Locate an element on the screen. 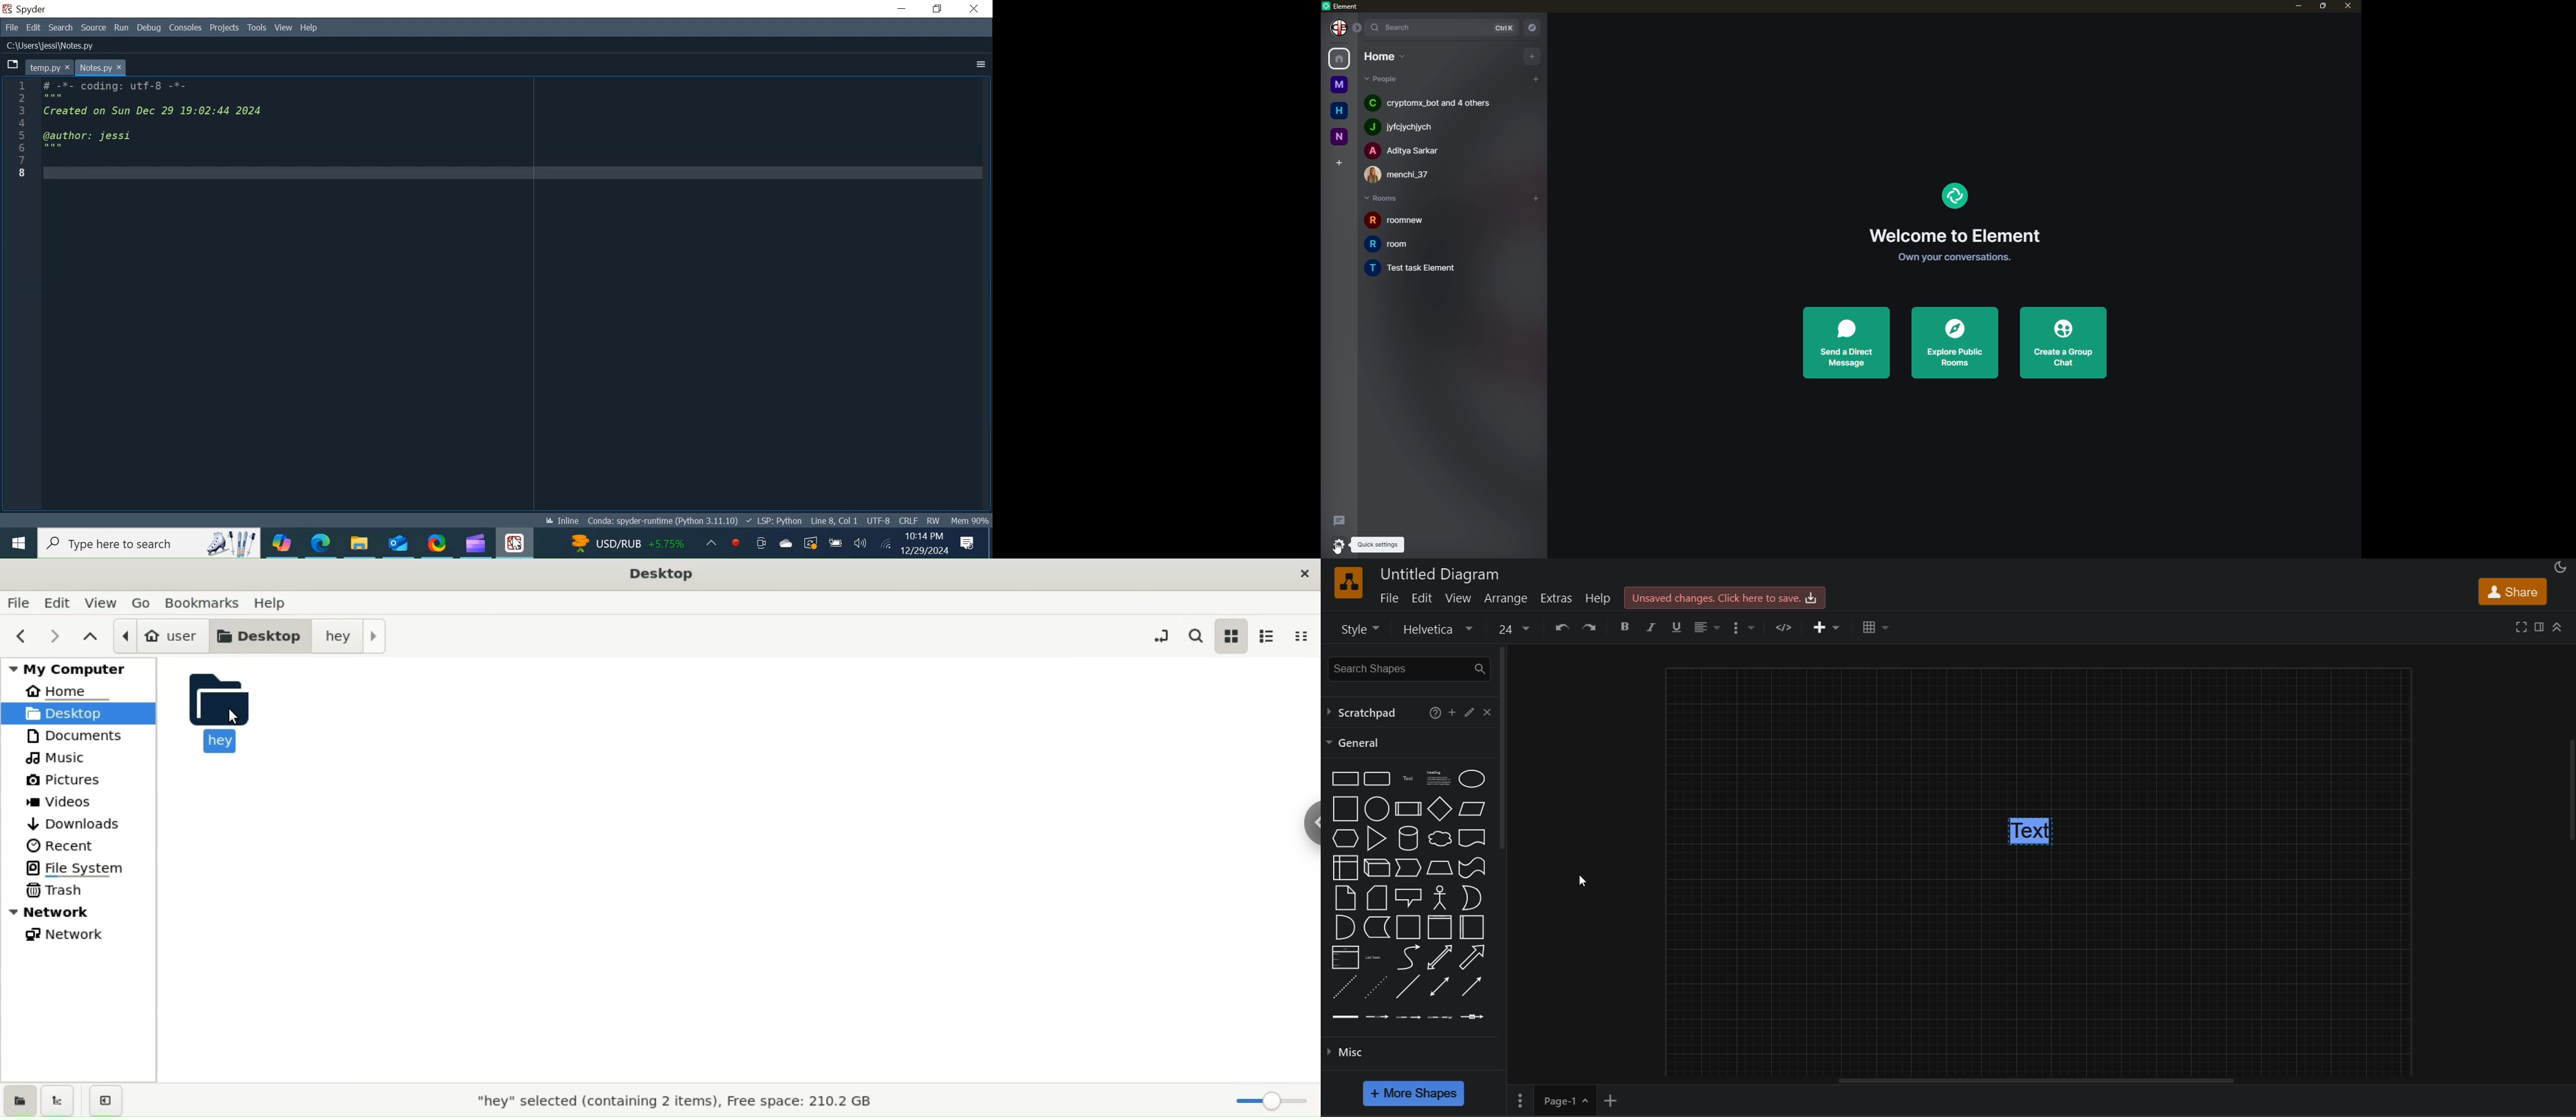 This screenshot has width=2576, height=1120. Circle is located at coordinates (1377, 808).